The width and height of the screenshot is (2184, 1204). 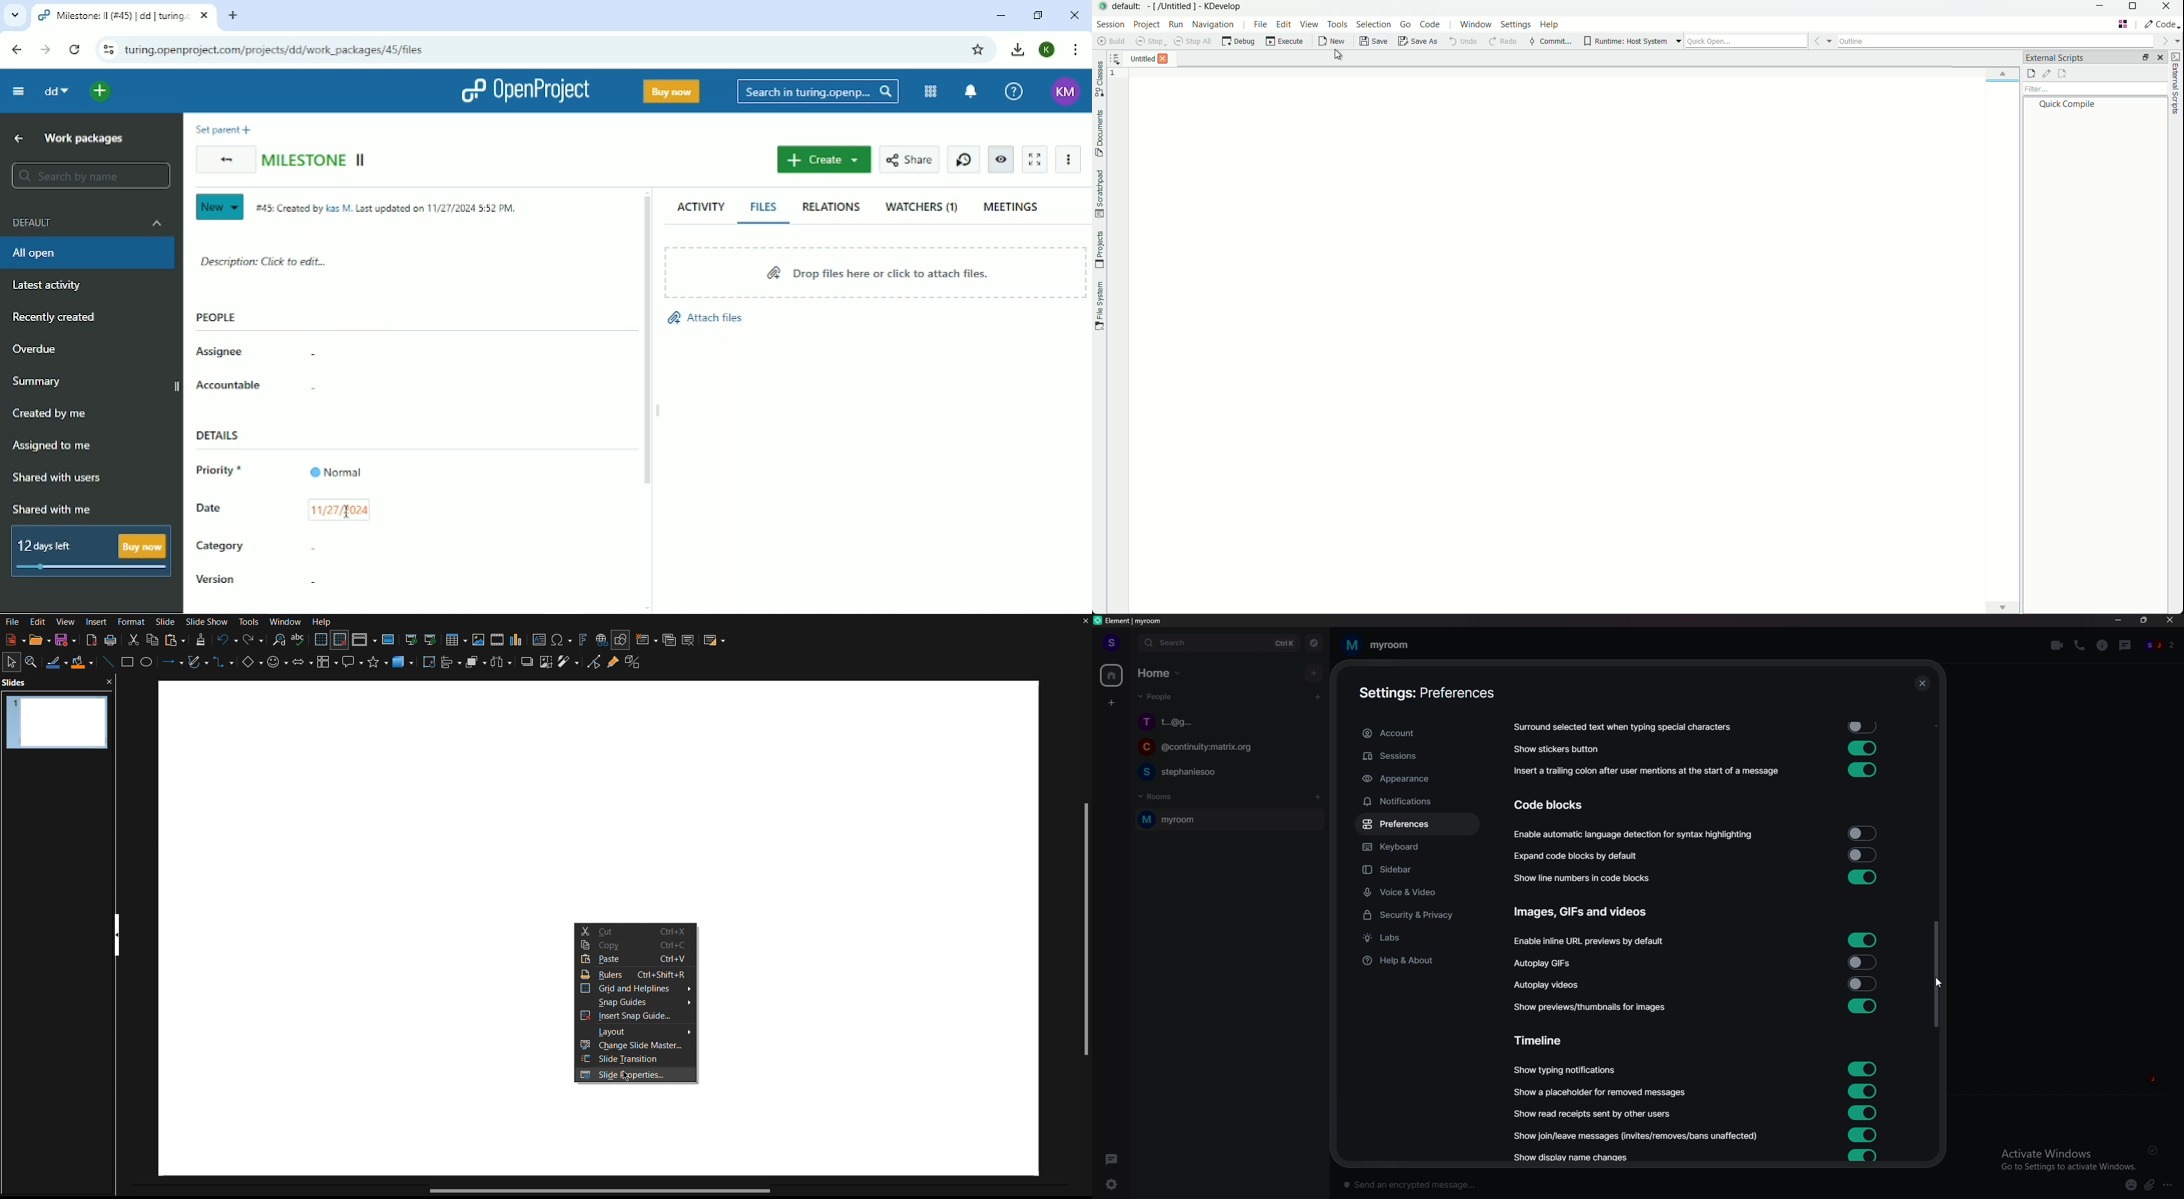 I want to click on show previews for images, so click(x=1594, y=1008).